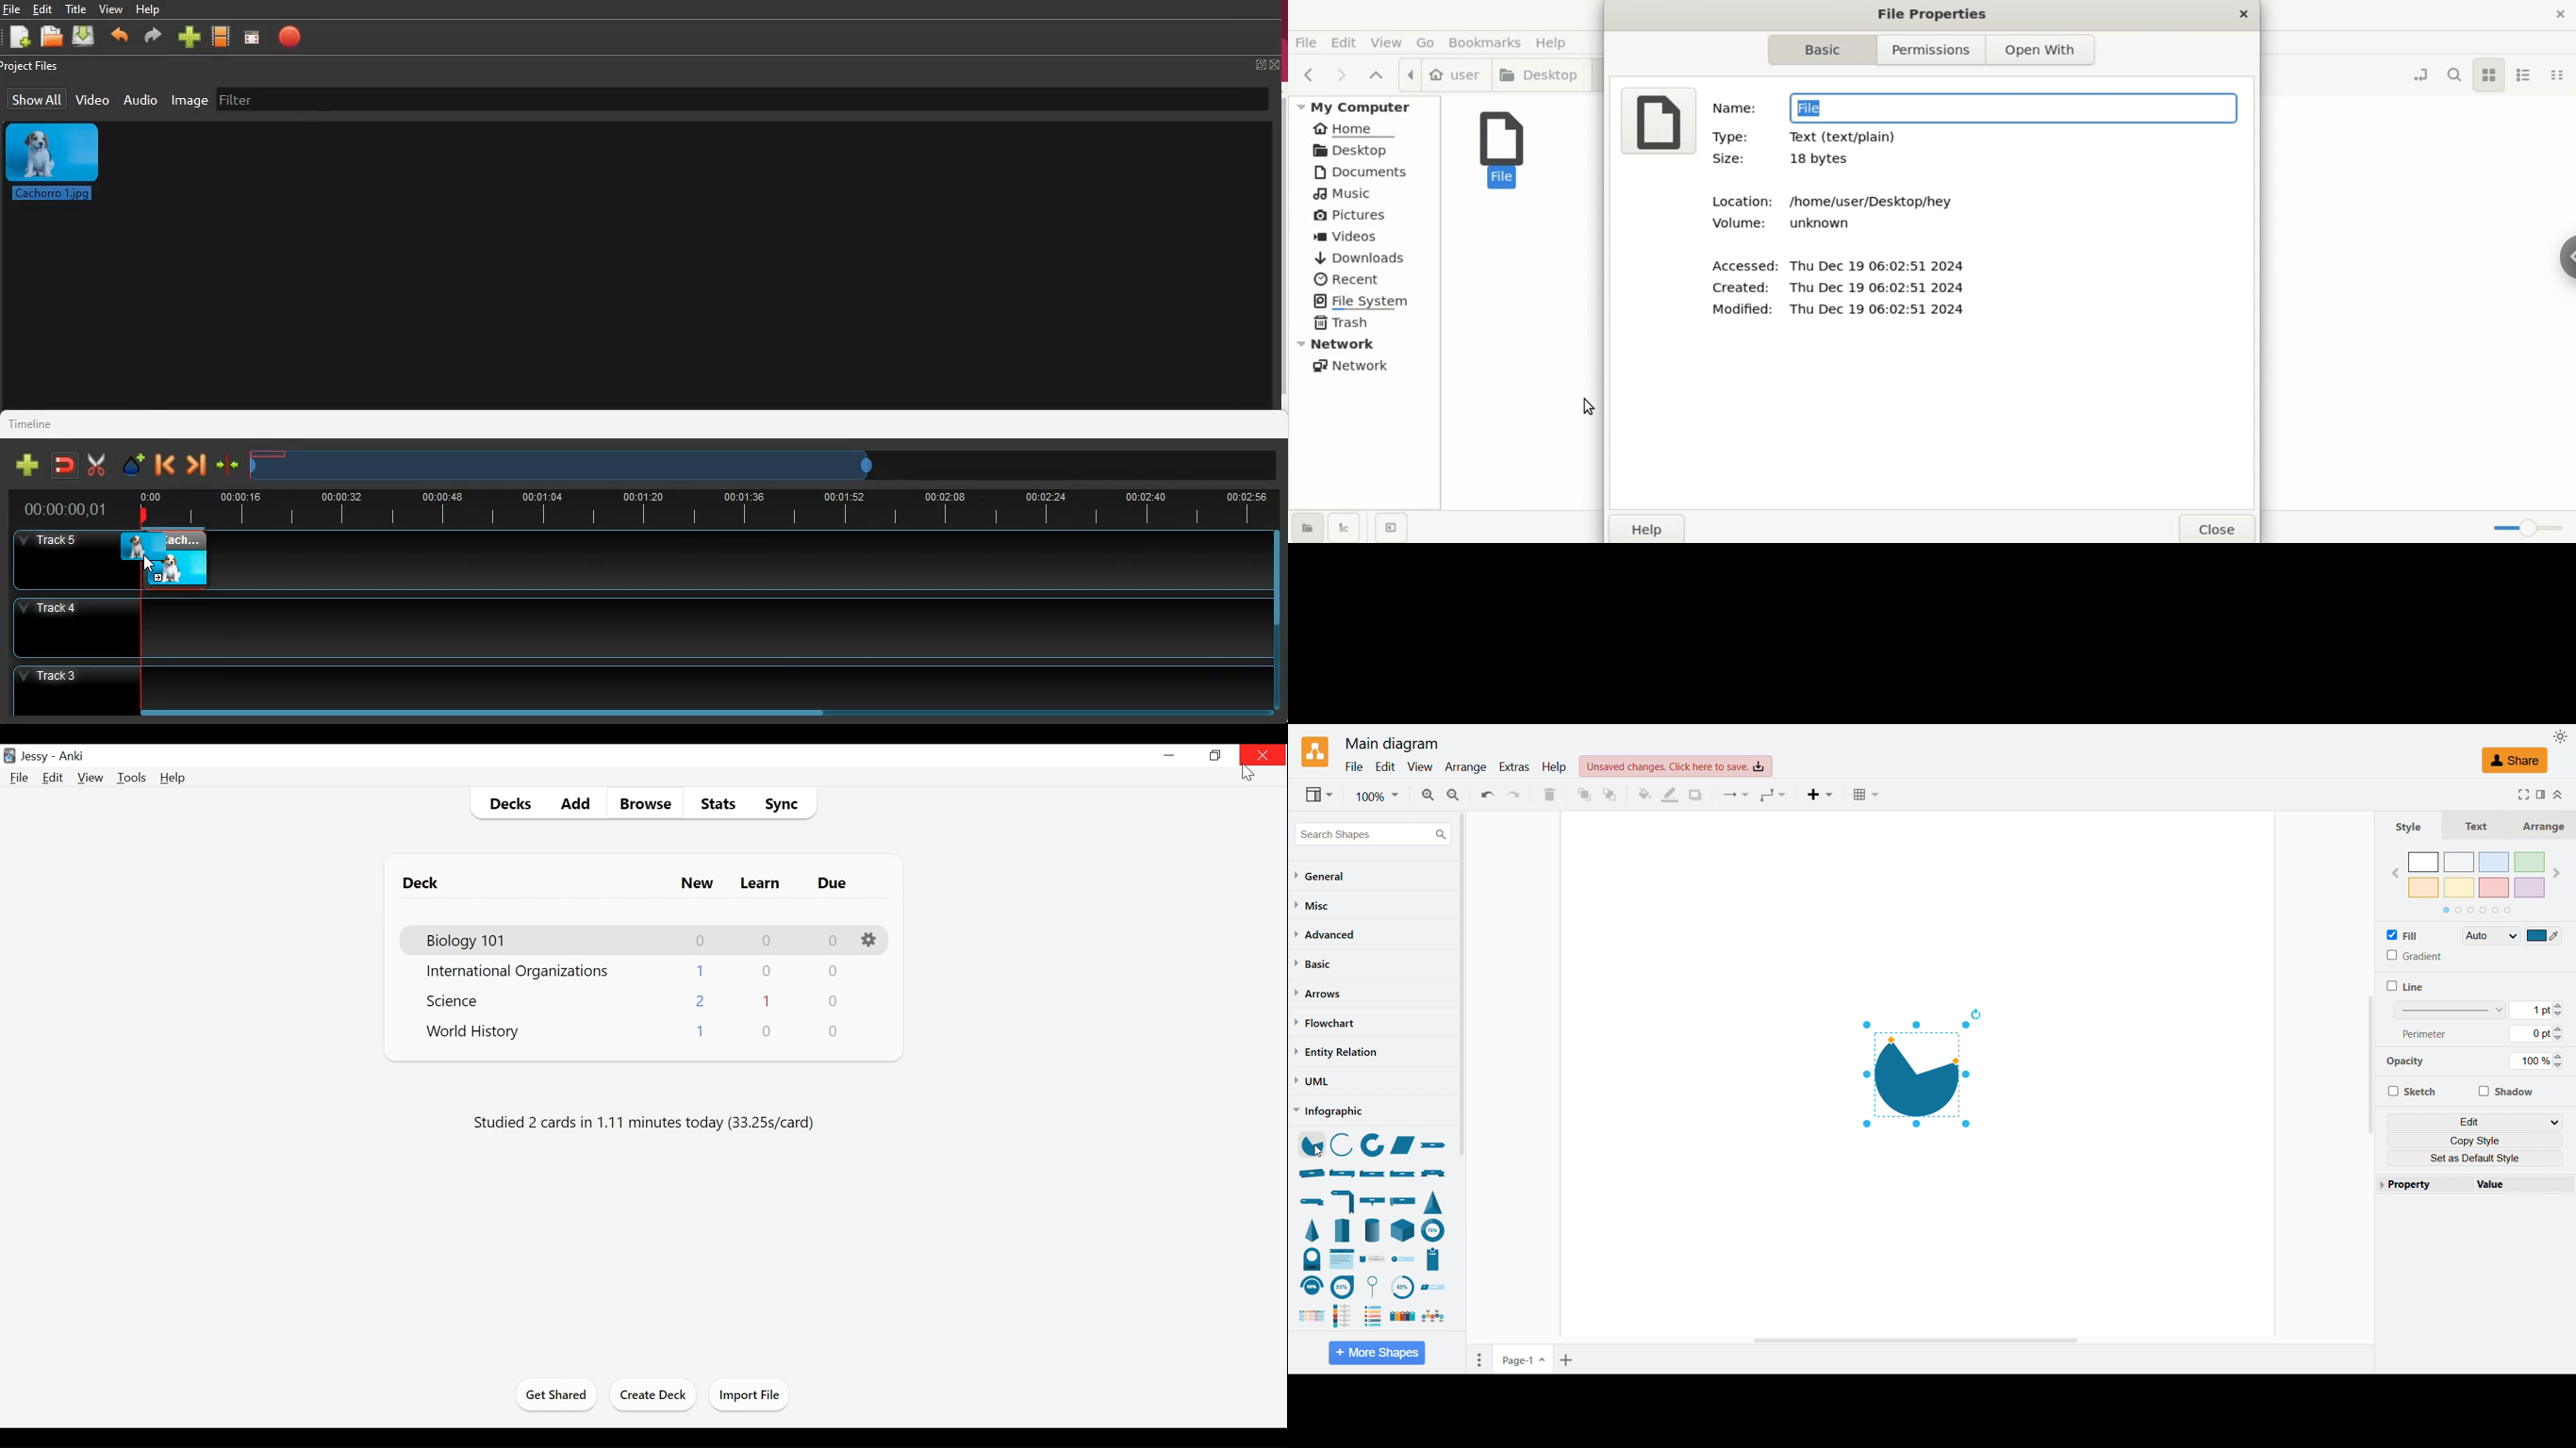 Image resolution: width=2576 pixels, height=1456 pixels. What do you see at coordinates (697, 883) in the screenshot?
I see `New Card` at bounding box center [697, 883].